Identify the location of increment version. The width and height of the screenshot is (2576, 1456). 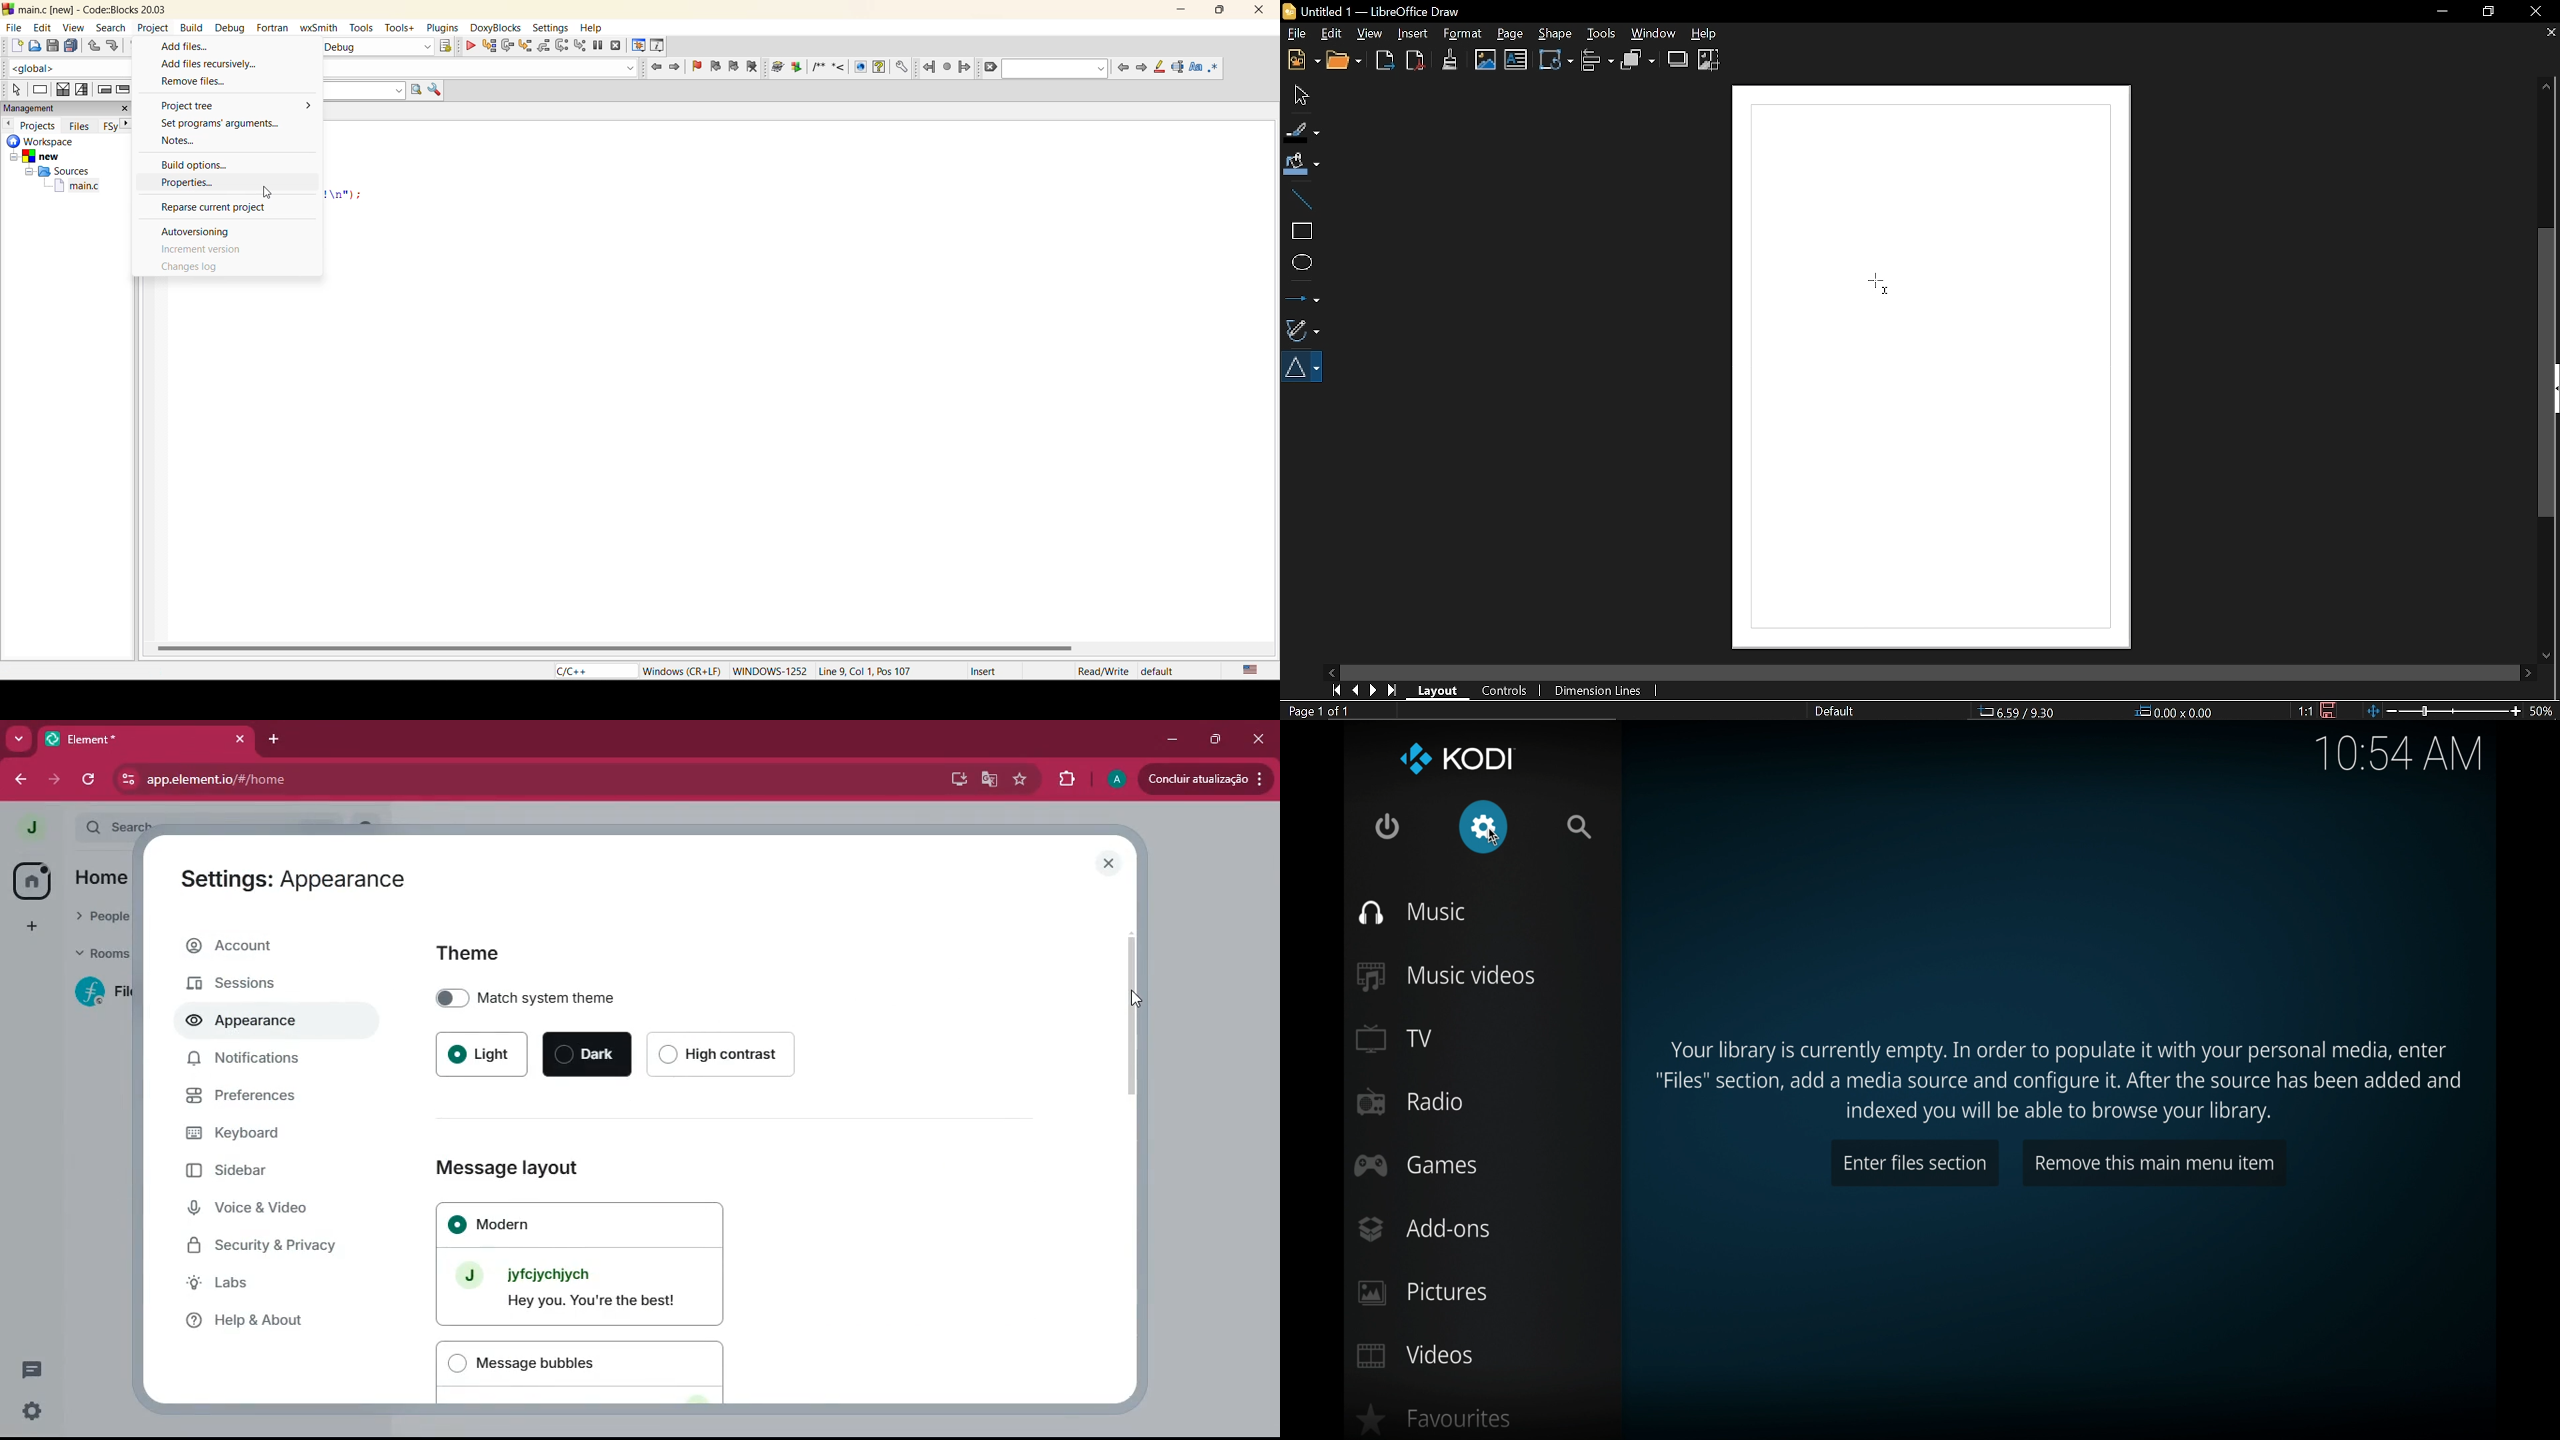
(203, 251).